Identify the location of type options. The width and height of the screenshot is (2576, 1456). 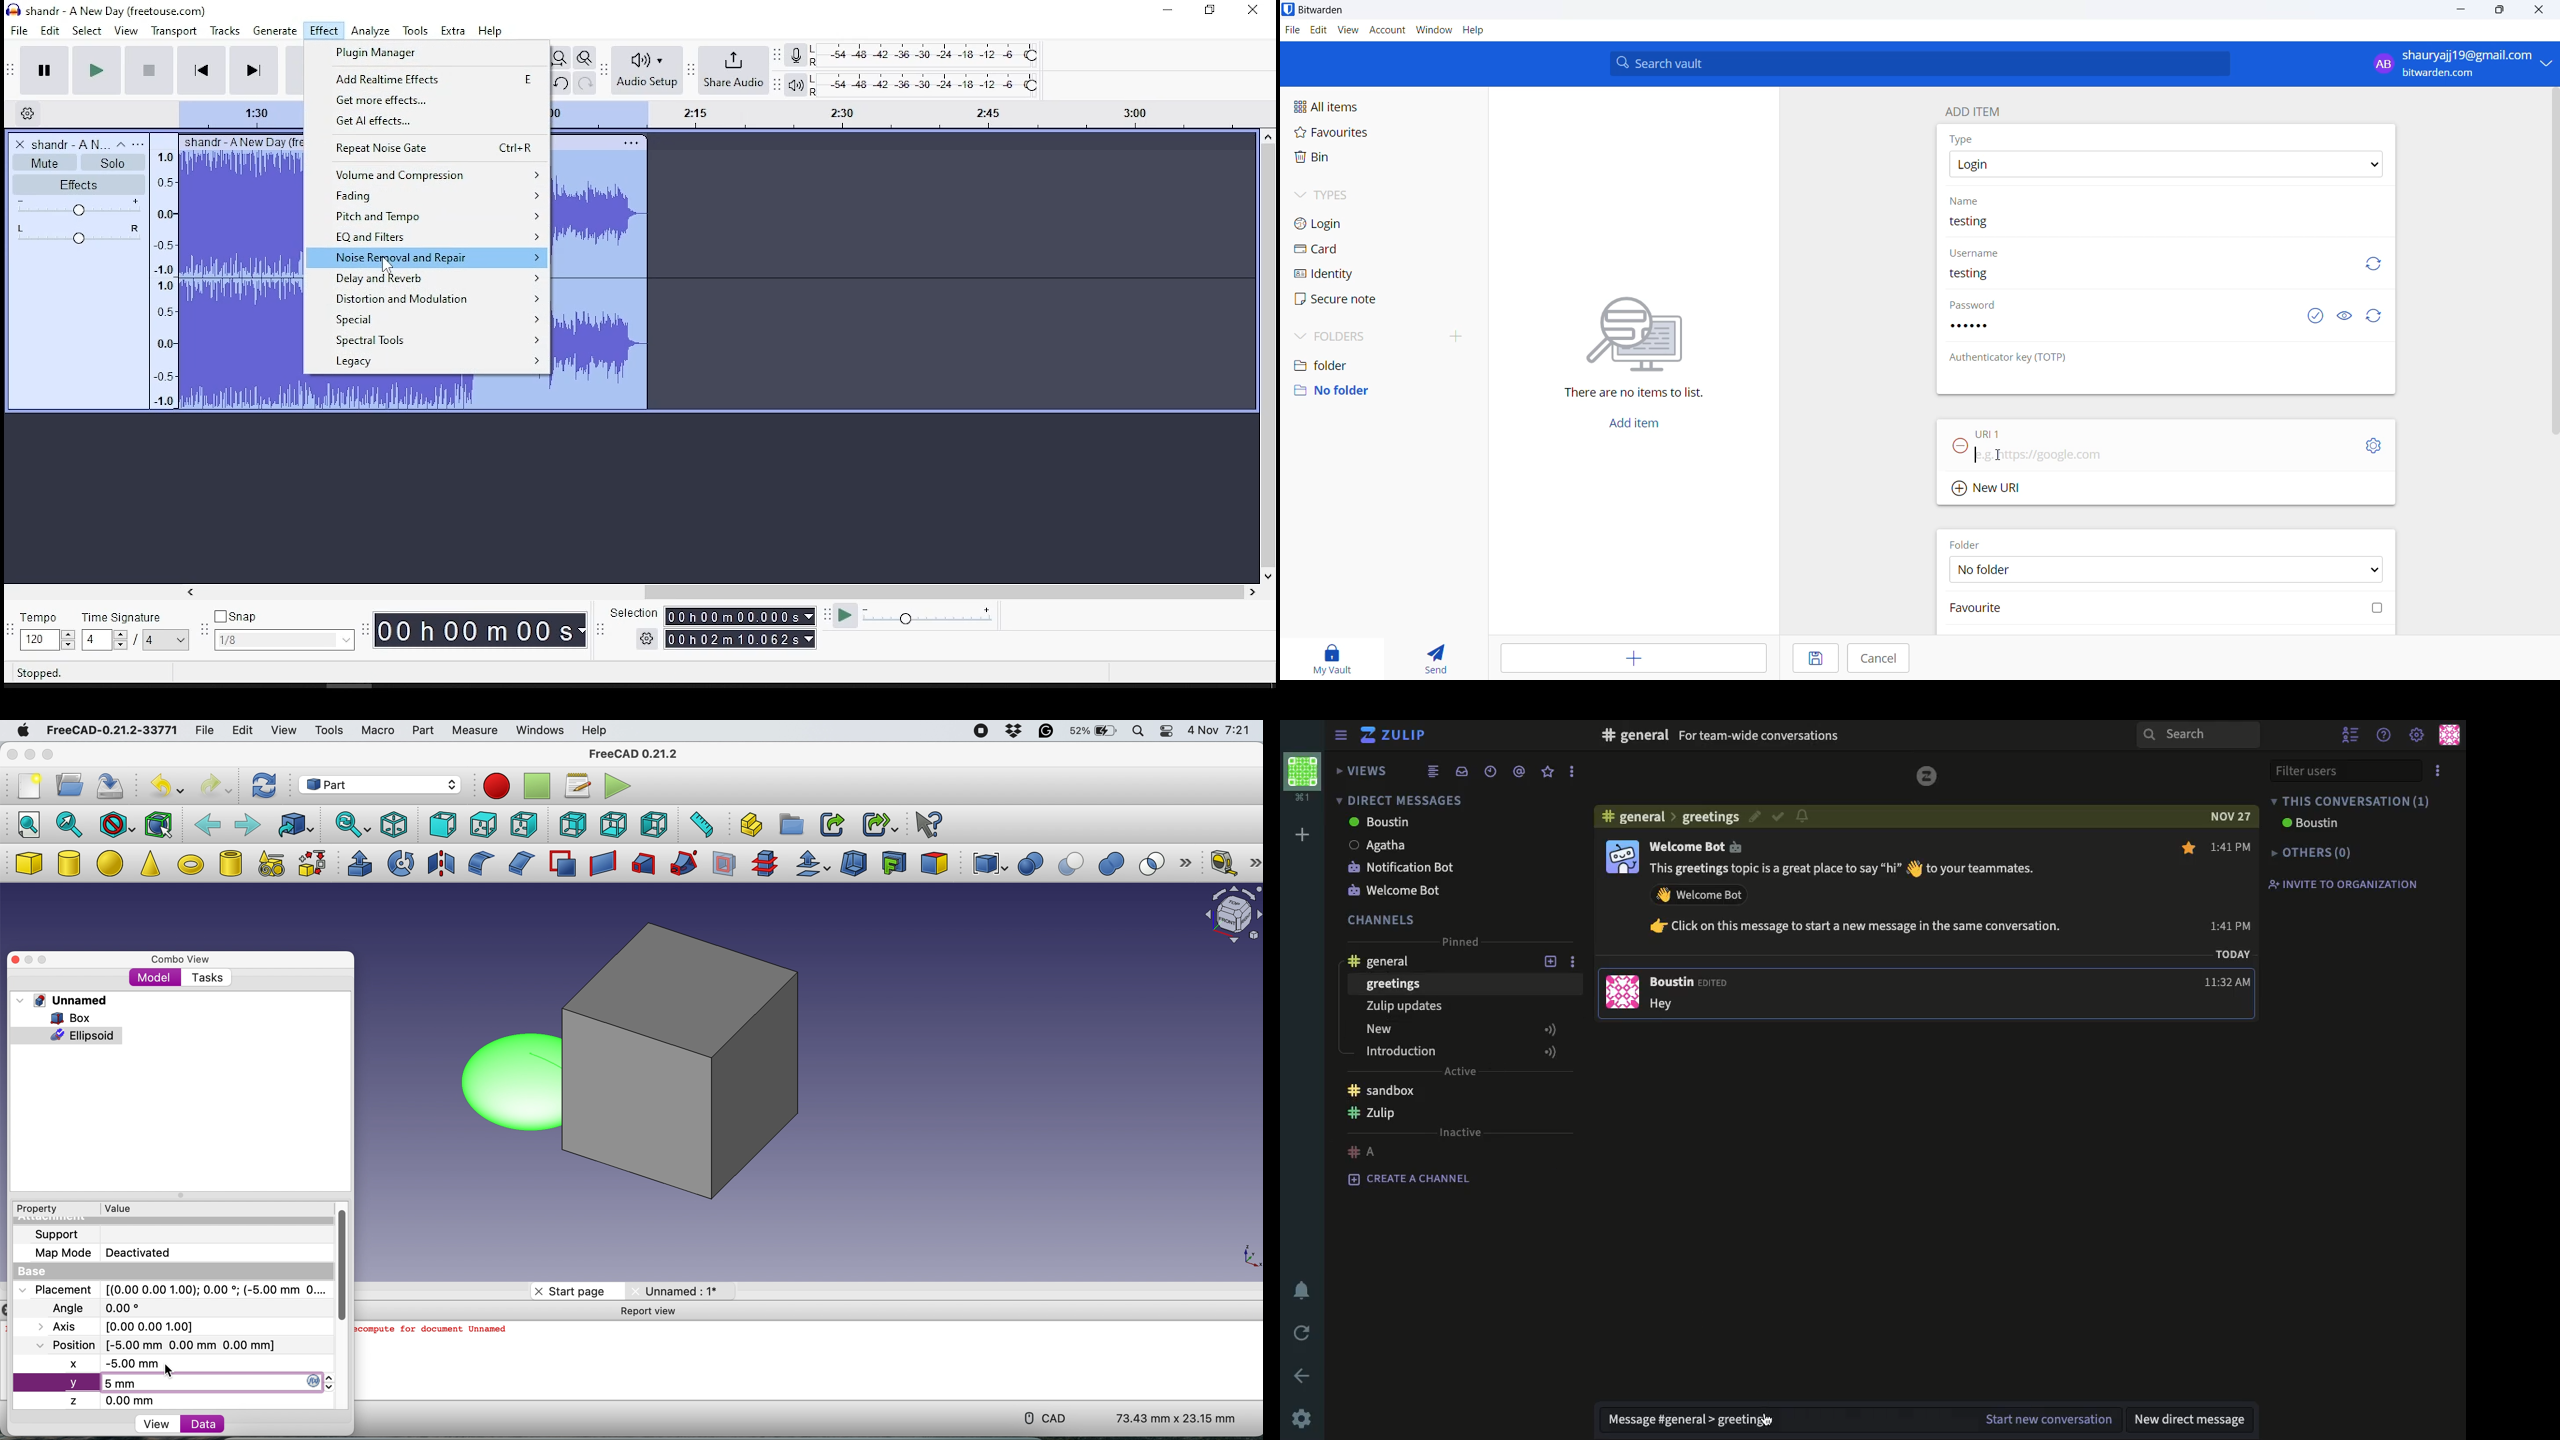
(2165, 164).